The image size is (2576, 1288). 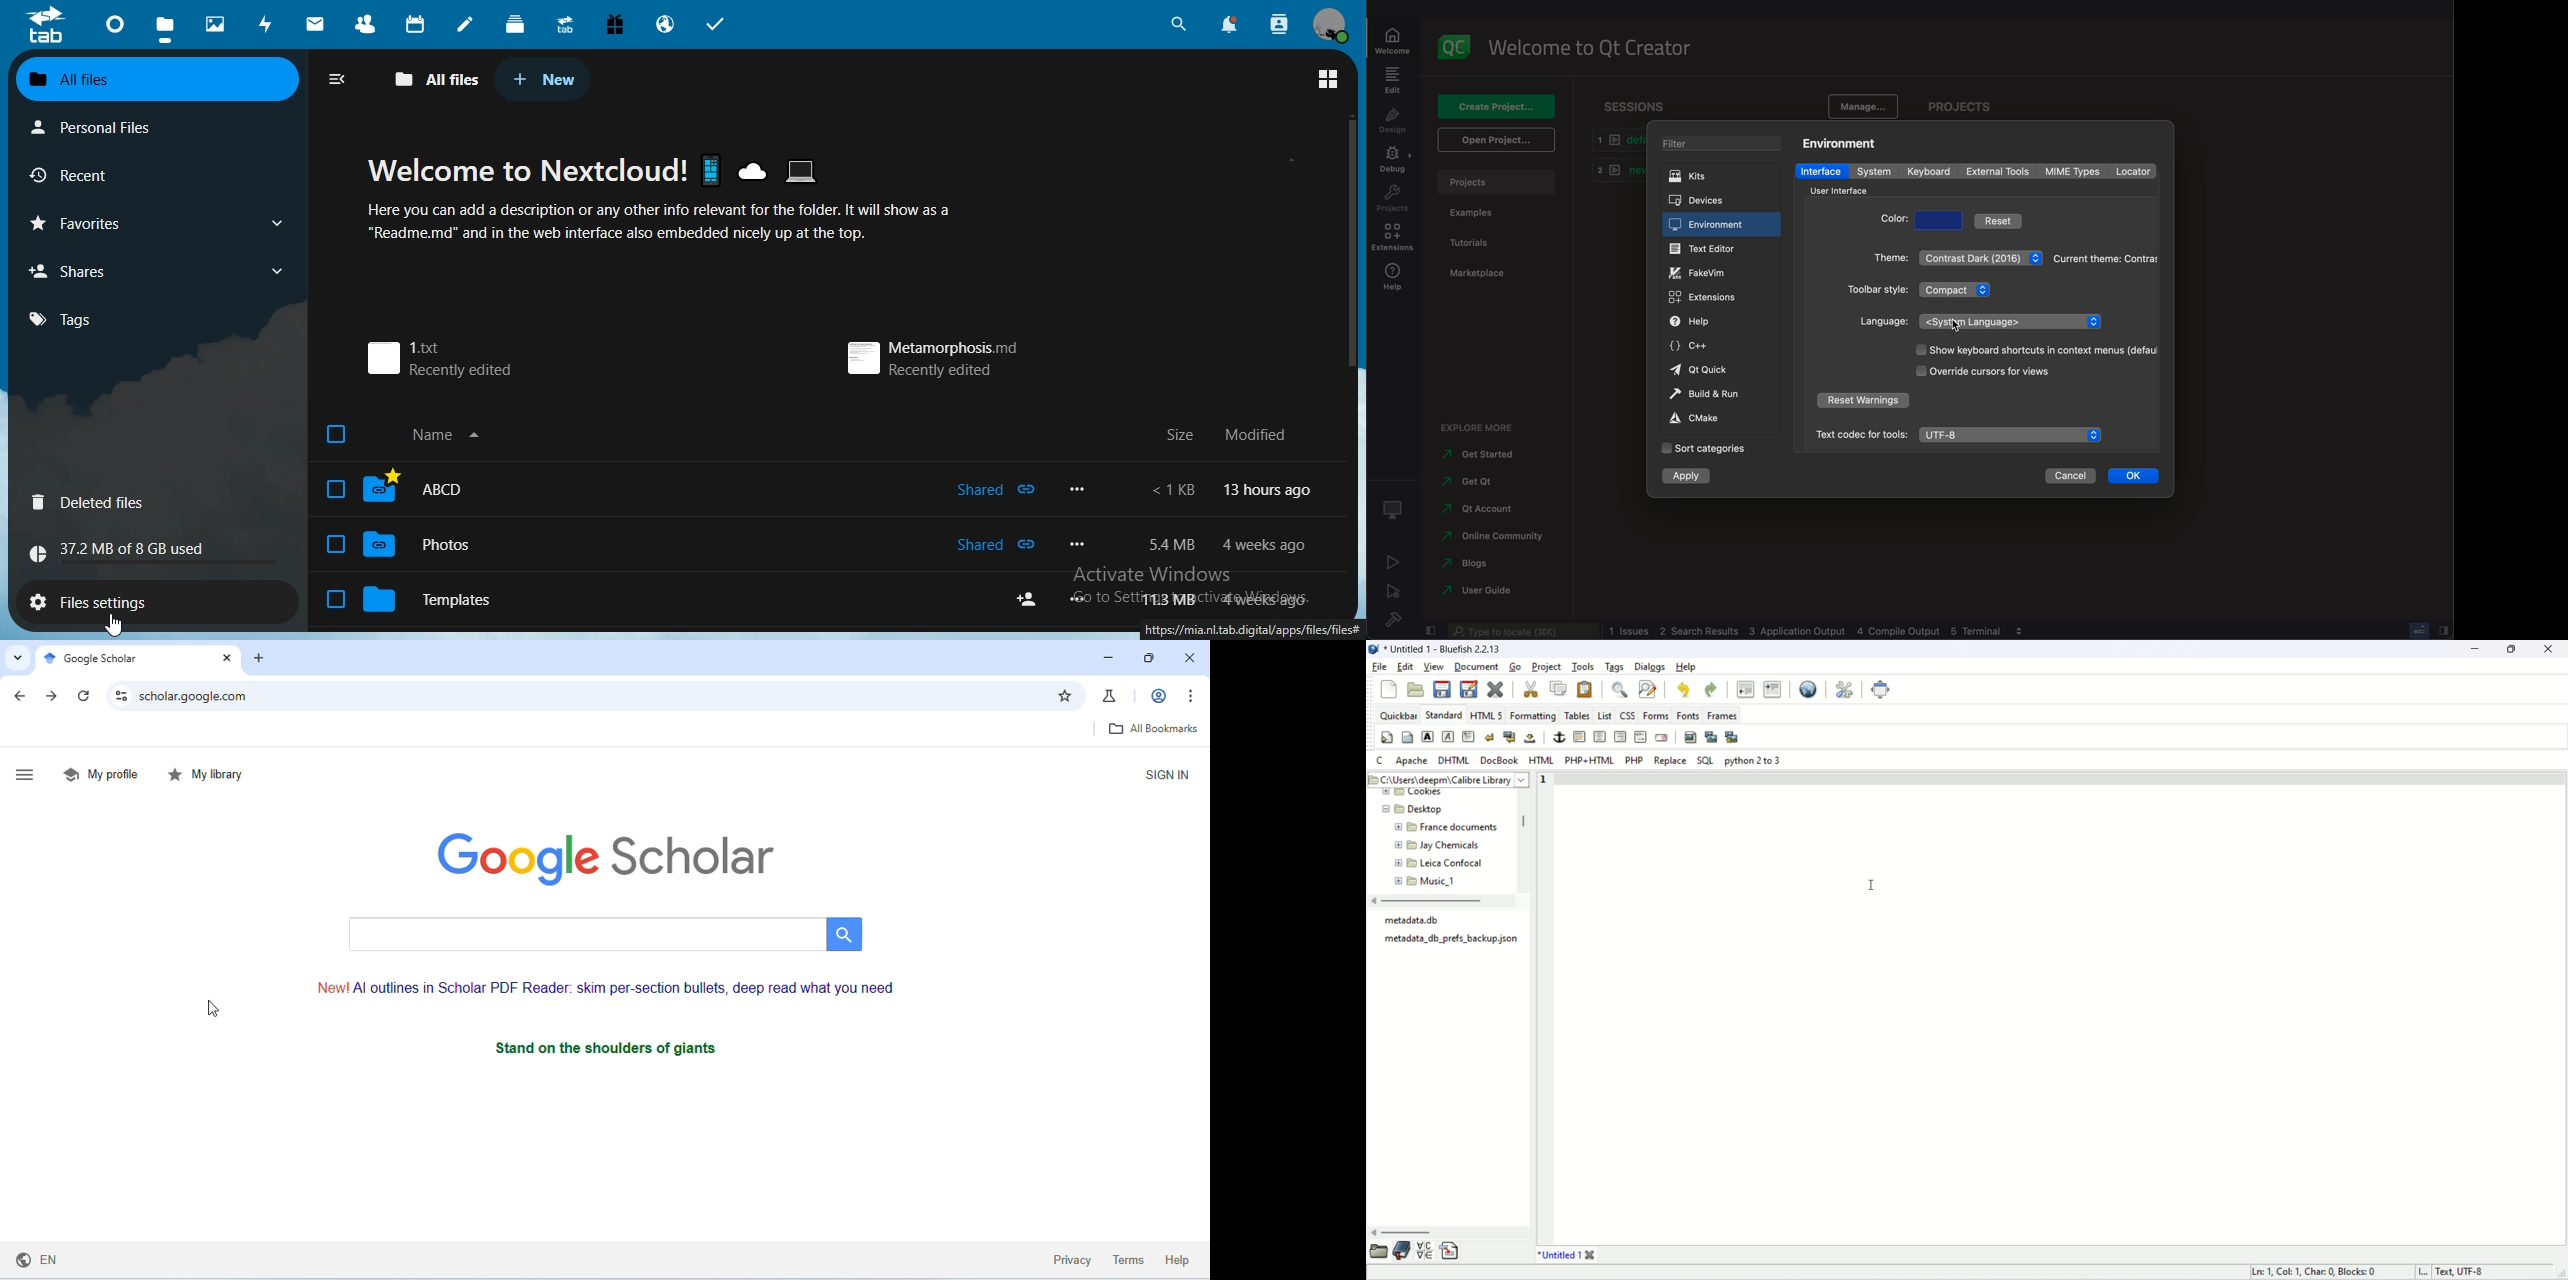 What do you see at coordinates (616, 24) in the screenshot?
I see `free trial` at bounding box center [616, 24].